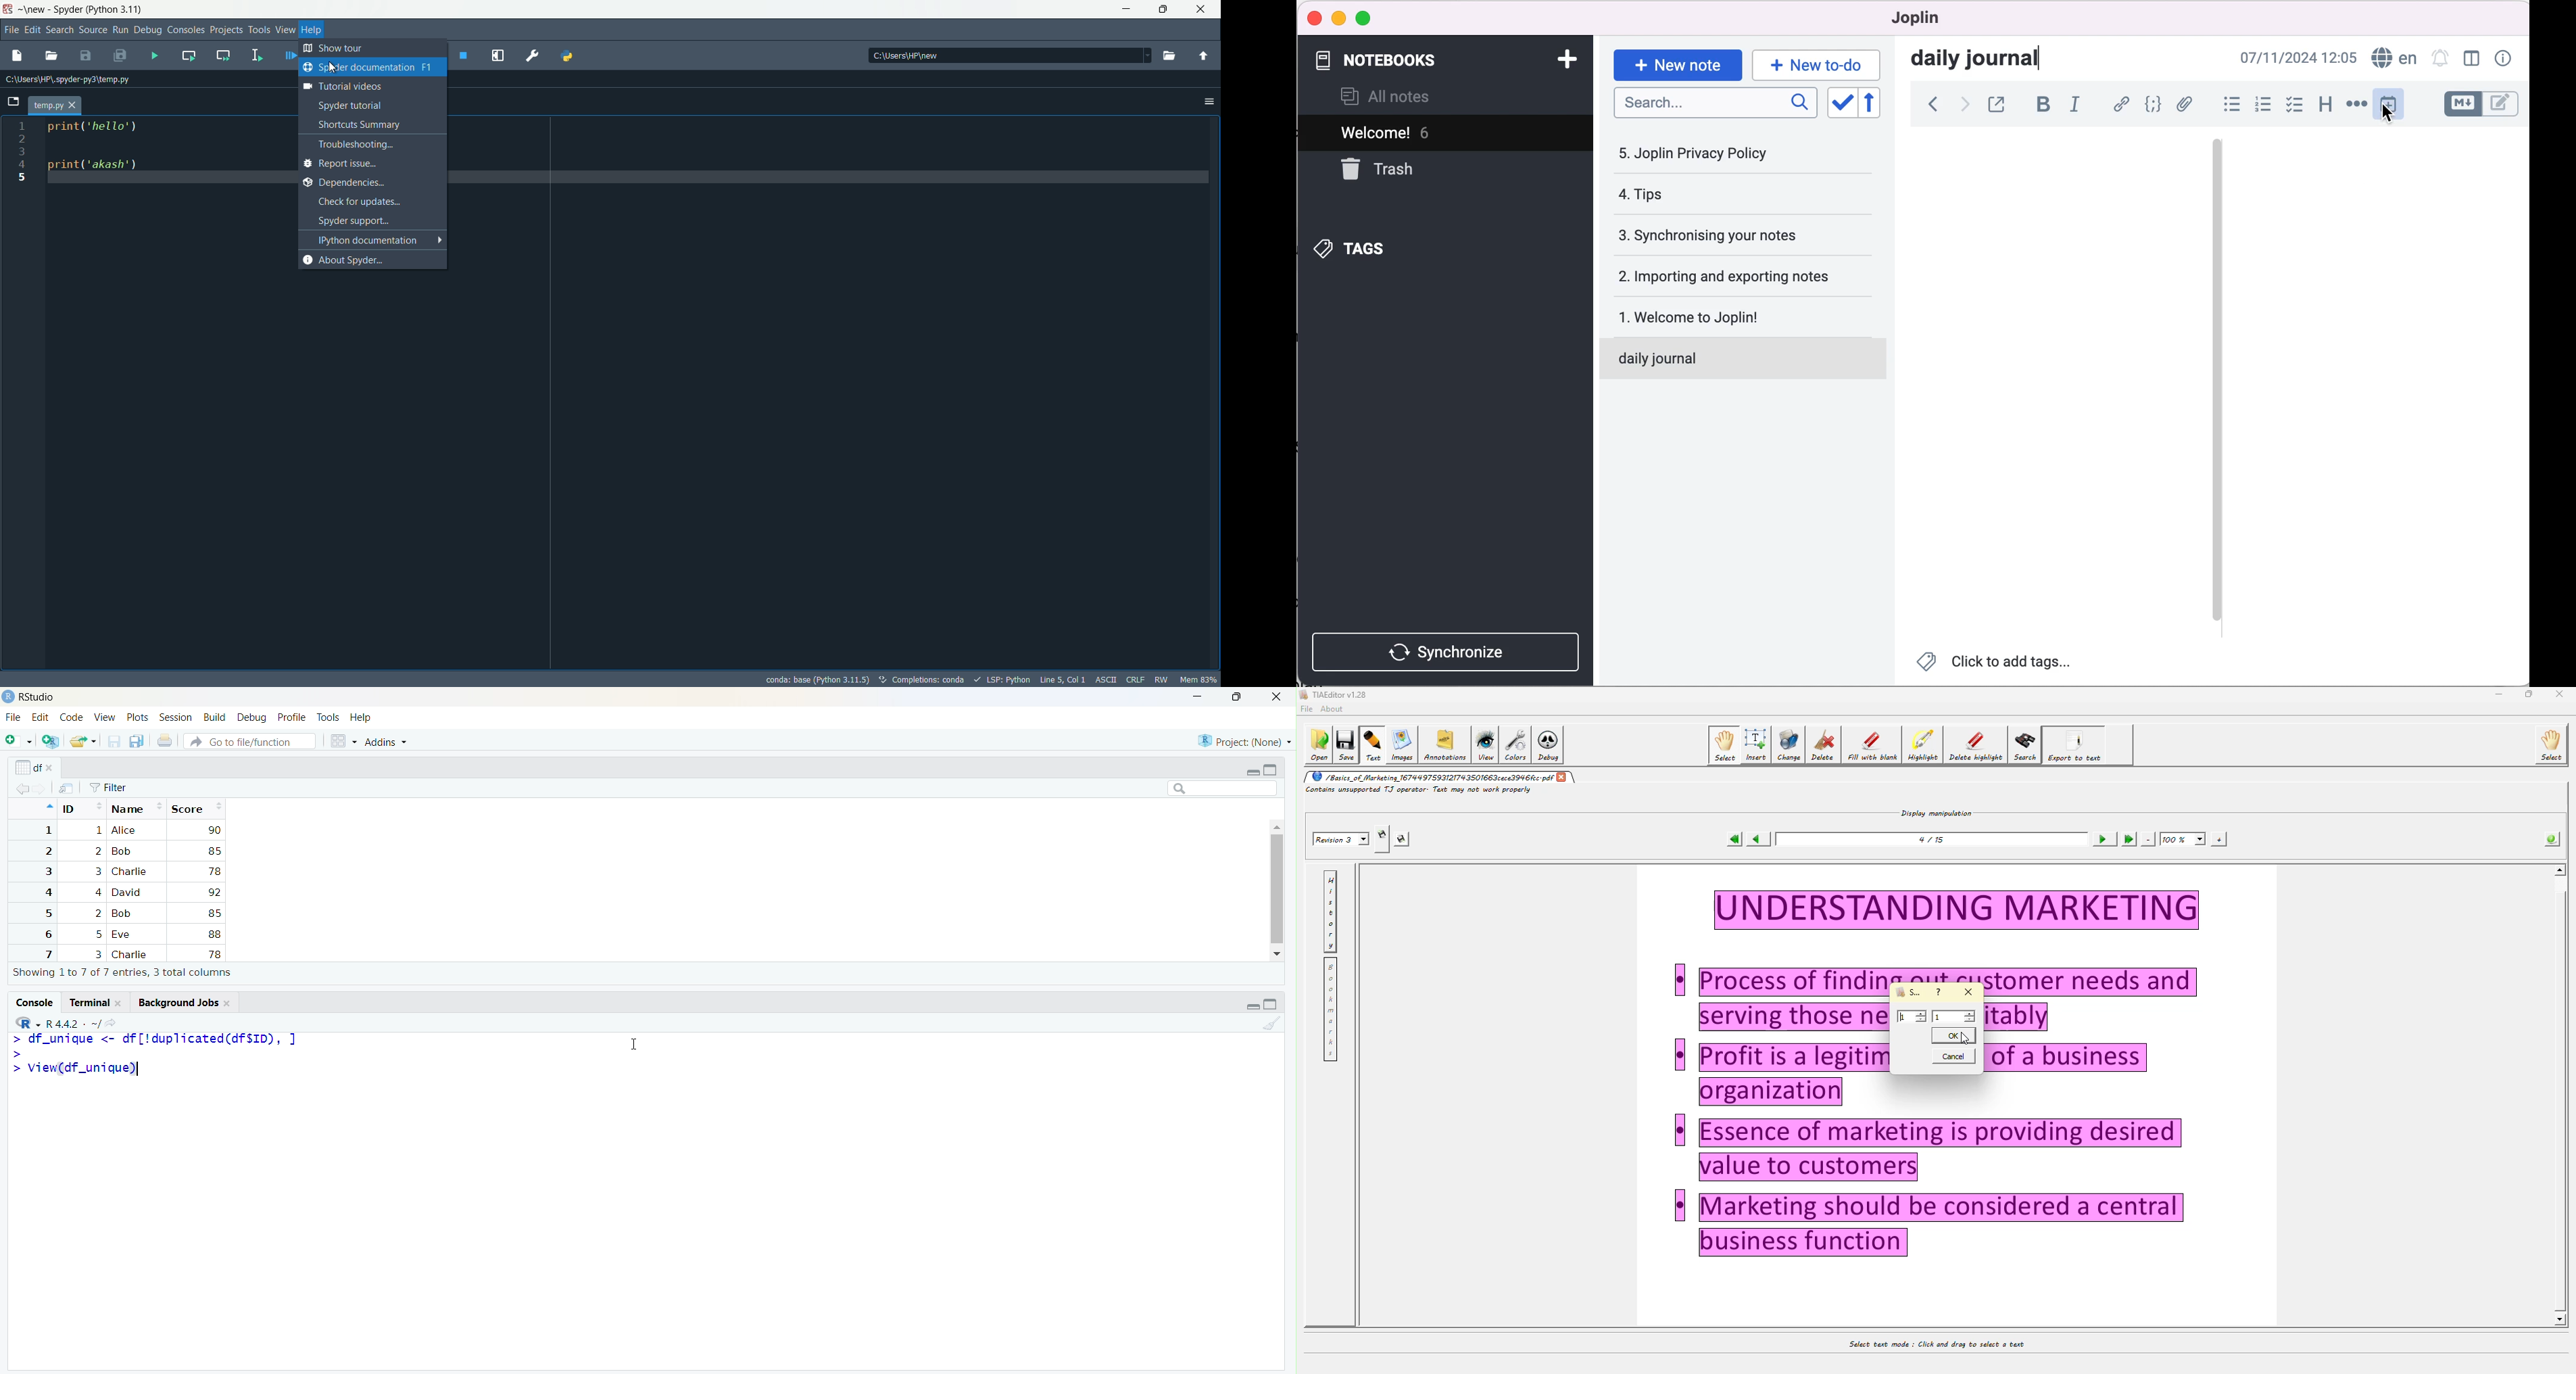 The image size is (2576, 1400). I want to click on hyperlink, so click(2118, 104).